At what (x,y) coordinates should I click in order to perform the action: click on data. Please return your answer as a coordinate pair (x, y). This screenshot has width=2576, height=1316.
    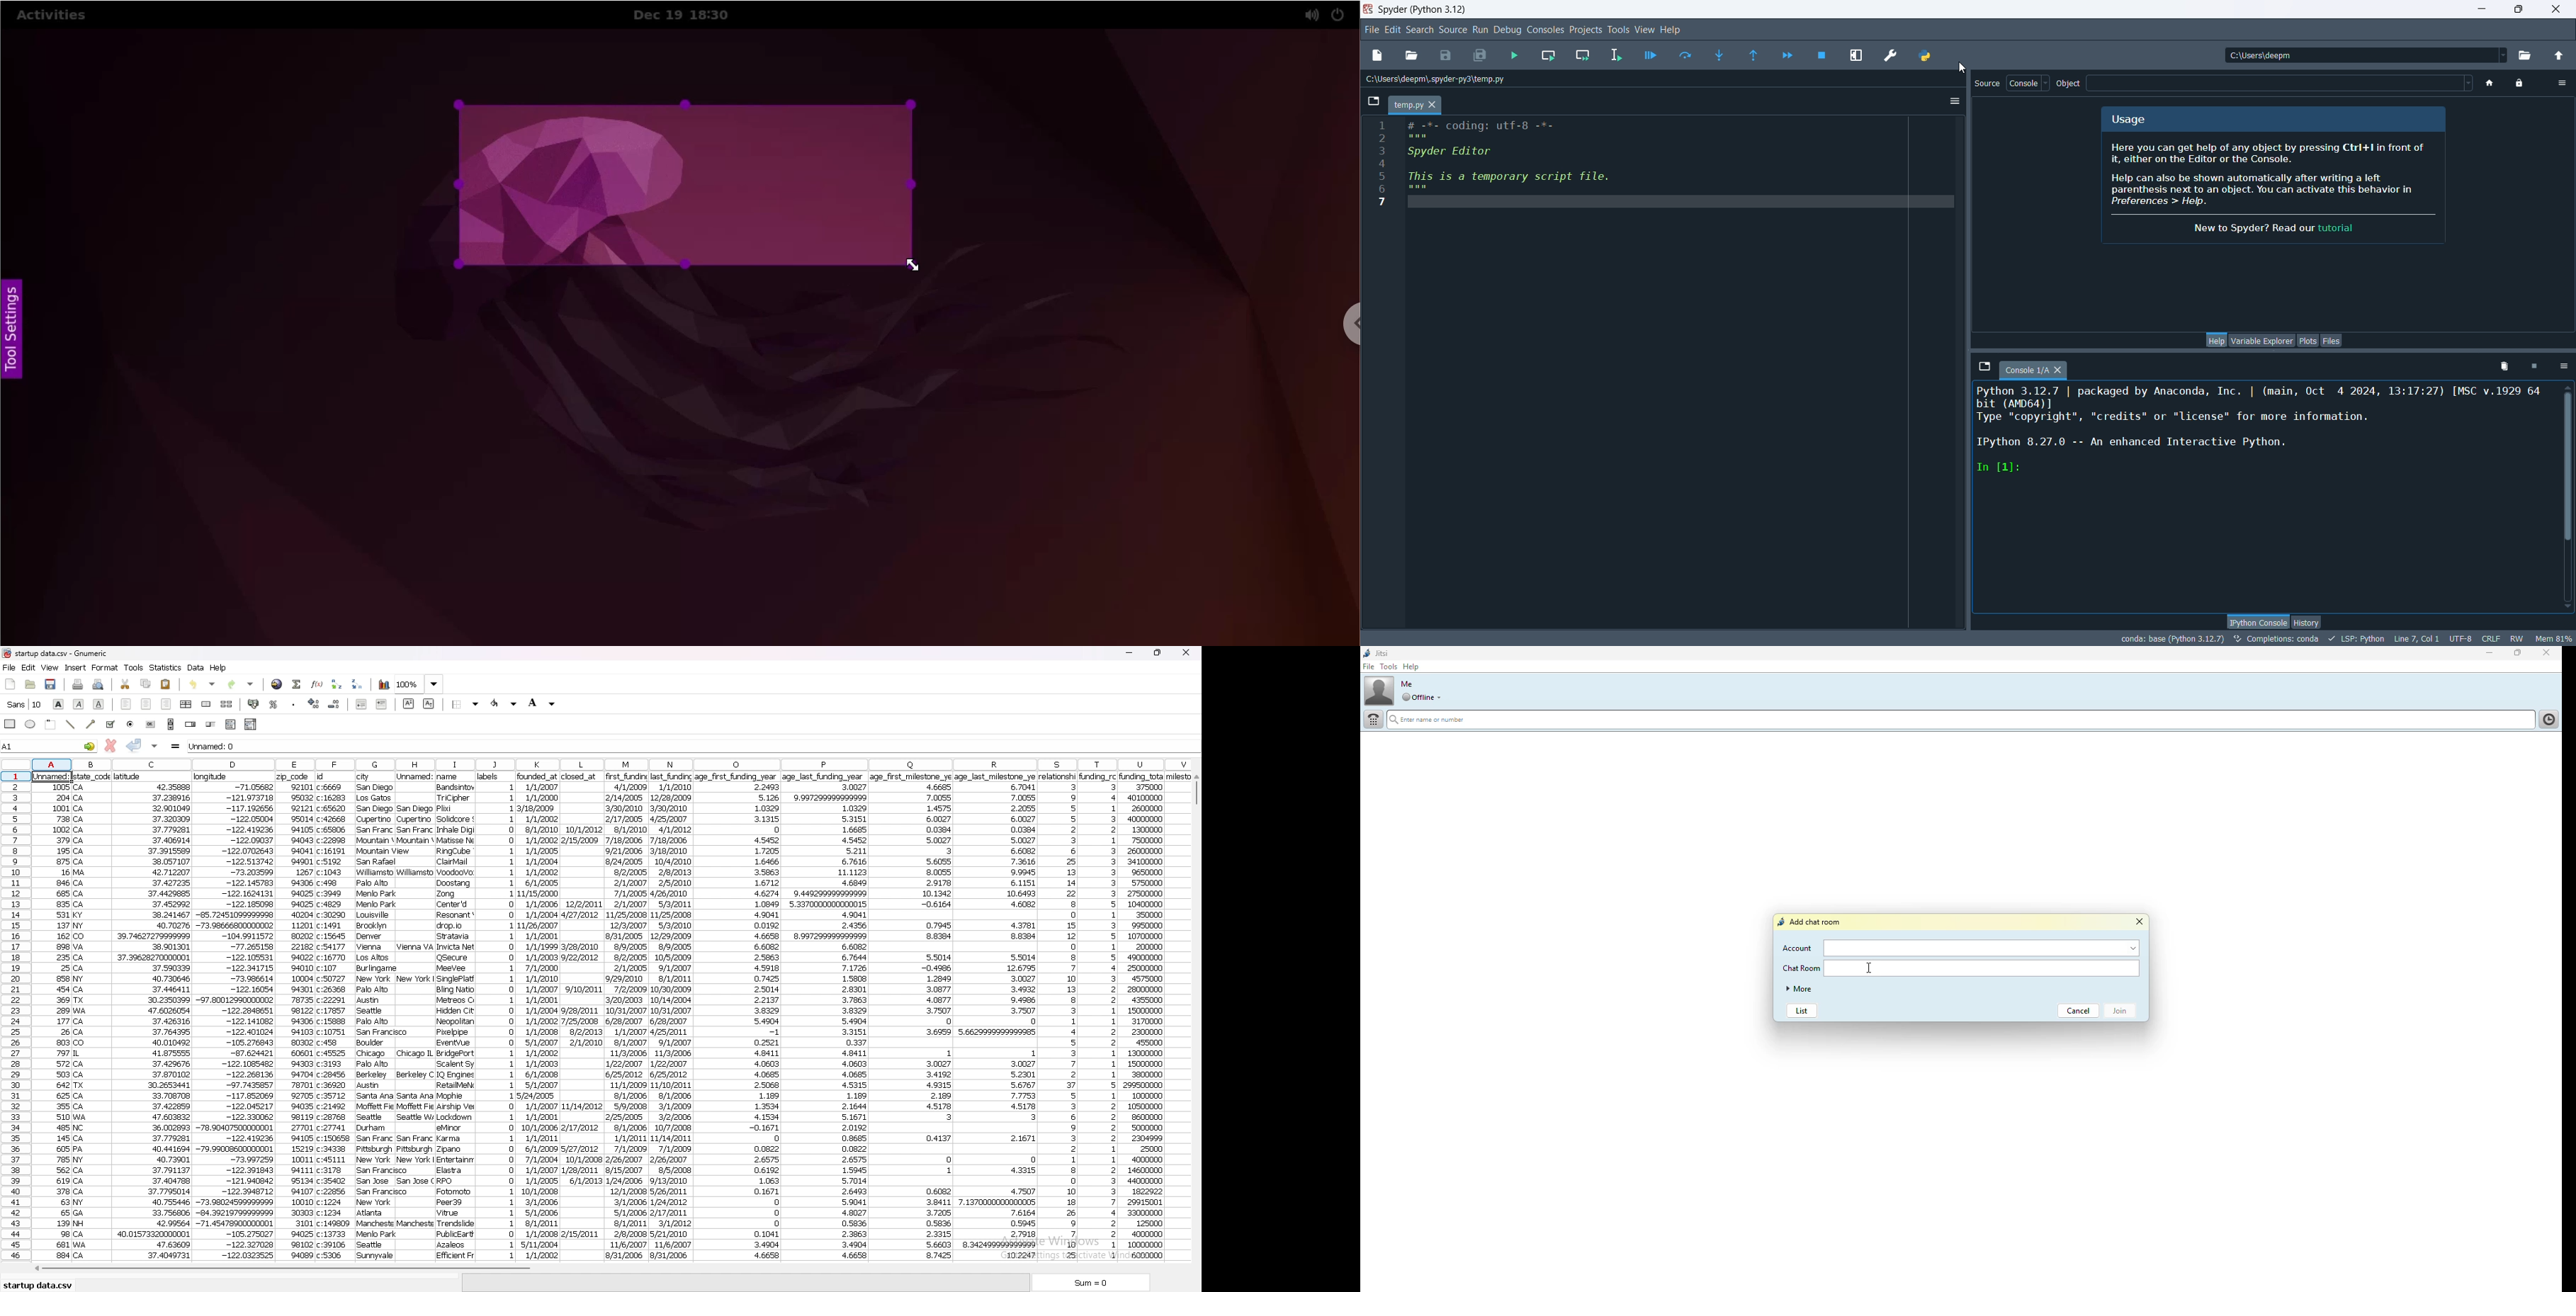
    Looking at the image, I should click on (234, 1015).